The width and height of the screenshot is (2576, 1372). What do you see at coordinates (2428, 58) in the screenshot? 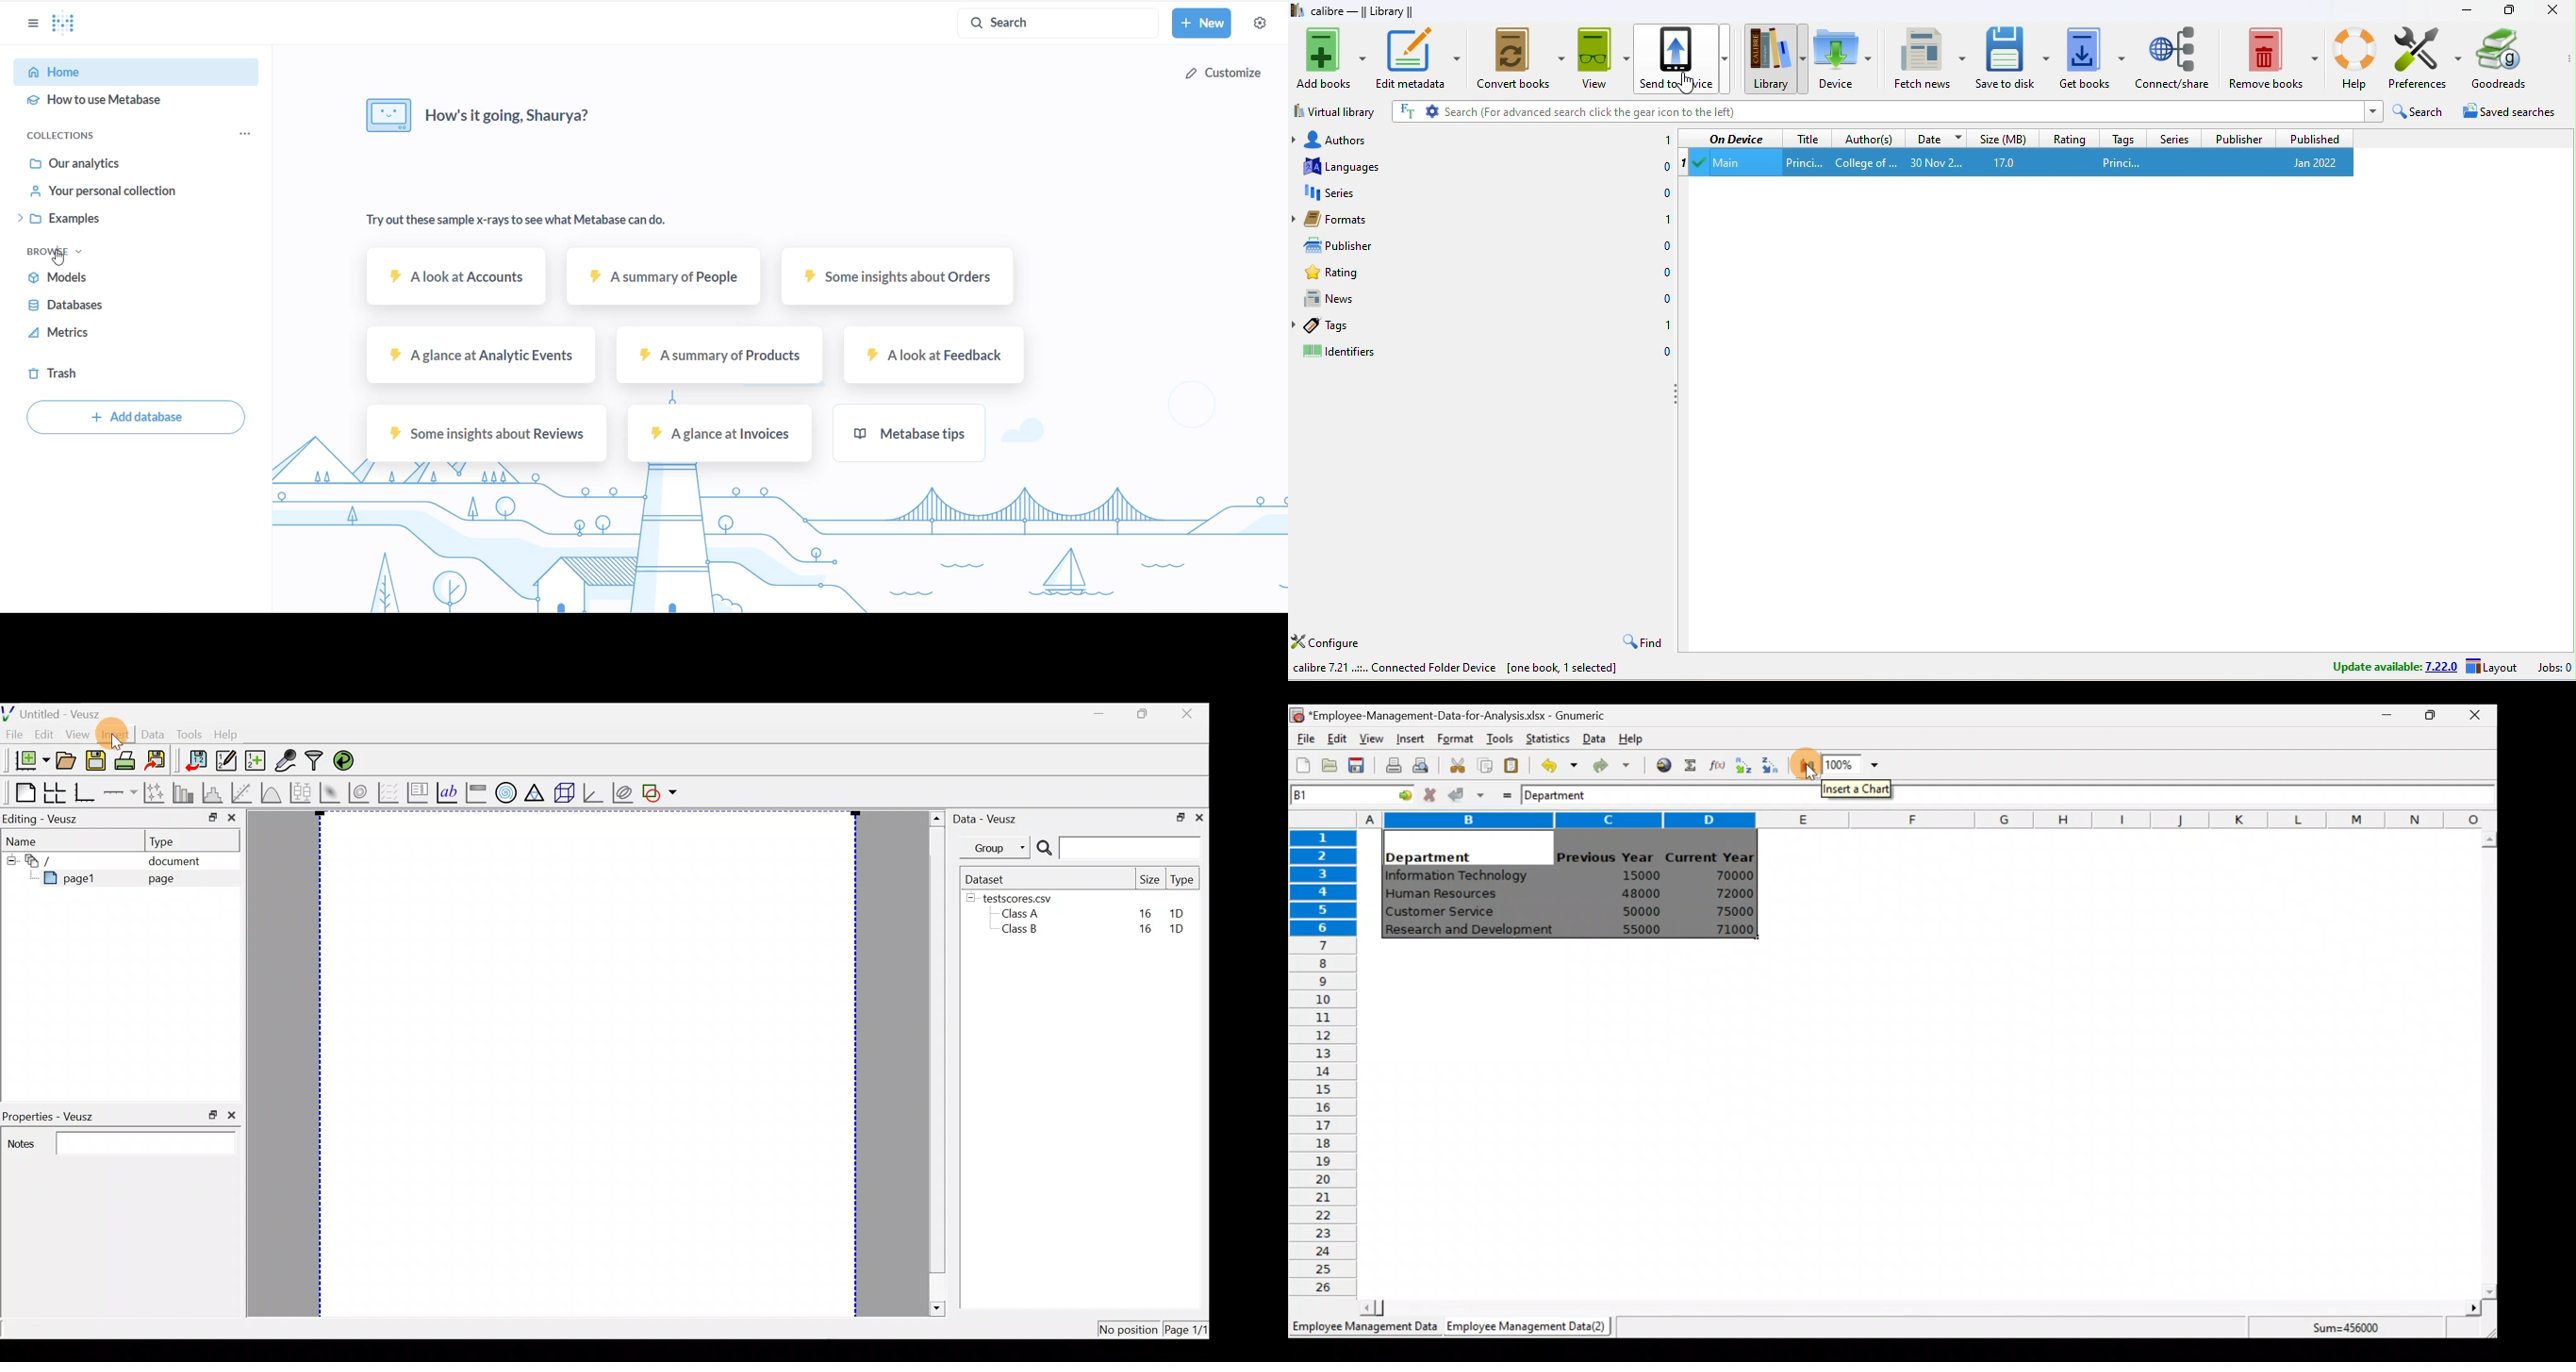
I see `preferences` at bounding box center [2428, 58].